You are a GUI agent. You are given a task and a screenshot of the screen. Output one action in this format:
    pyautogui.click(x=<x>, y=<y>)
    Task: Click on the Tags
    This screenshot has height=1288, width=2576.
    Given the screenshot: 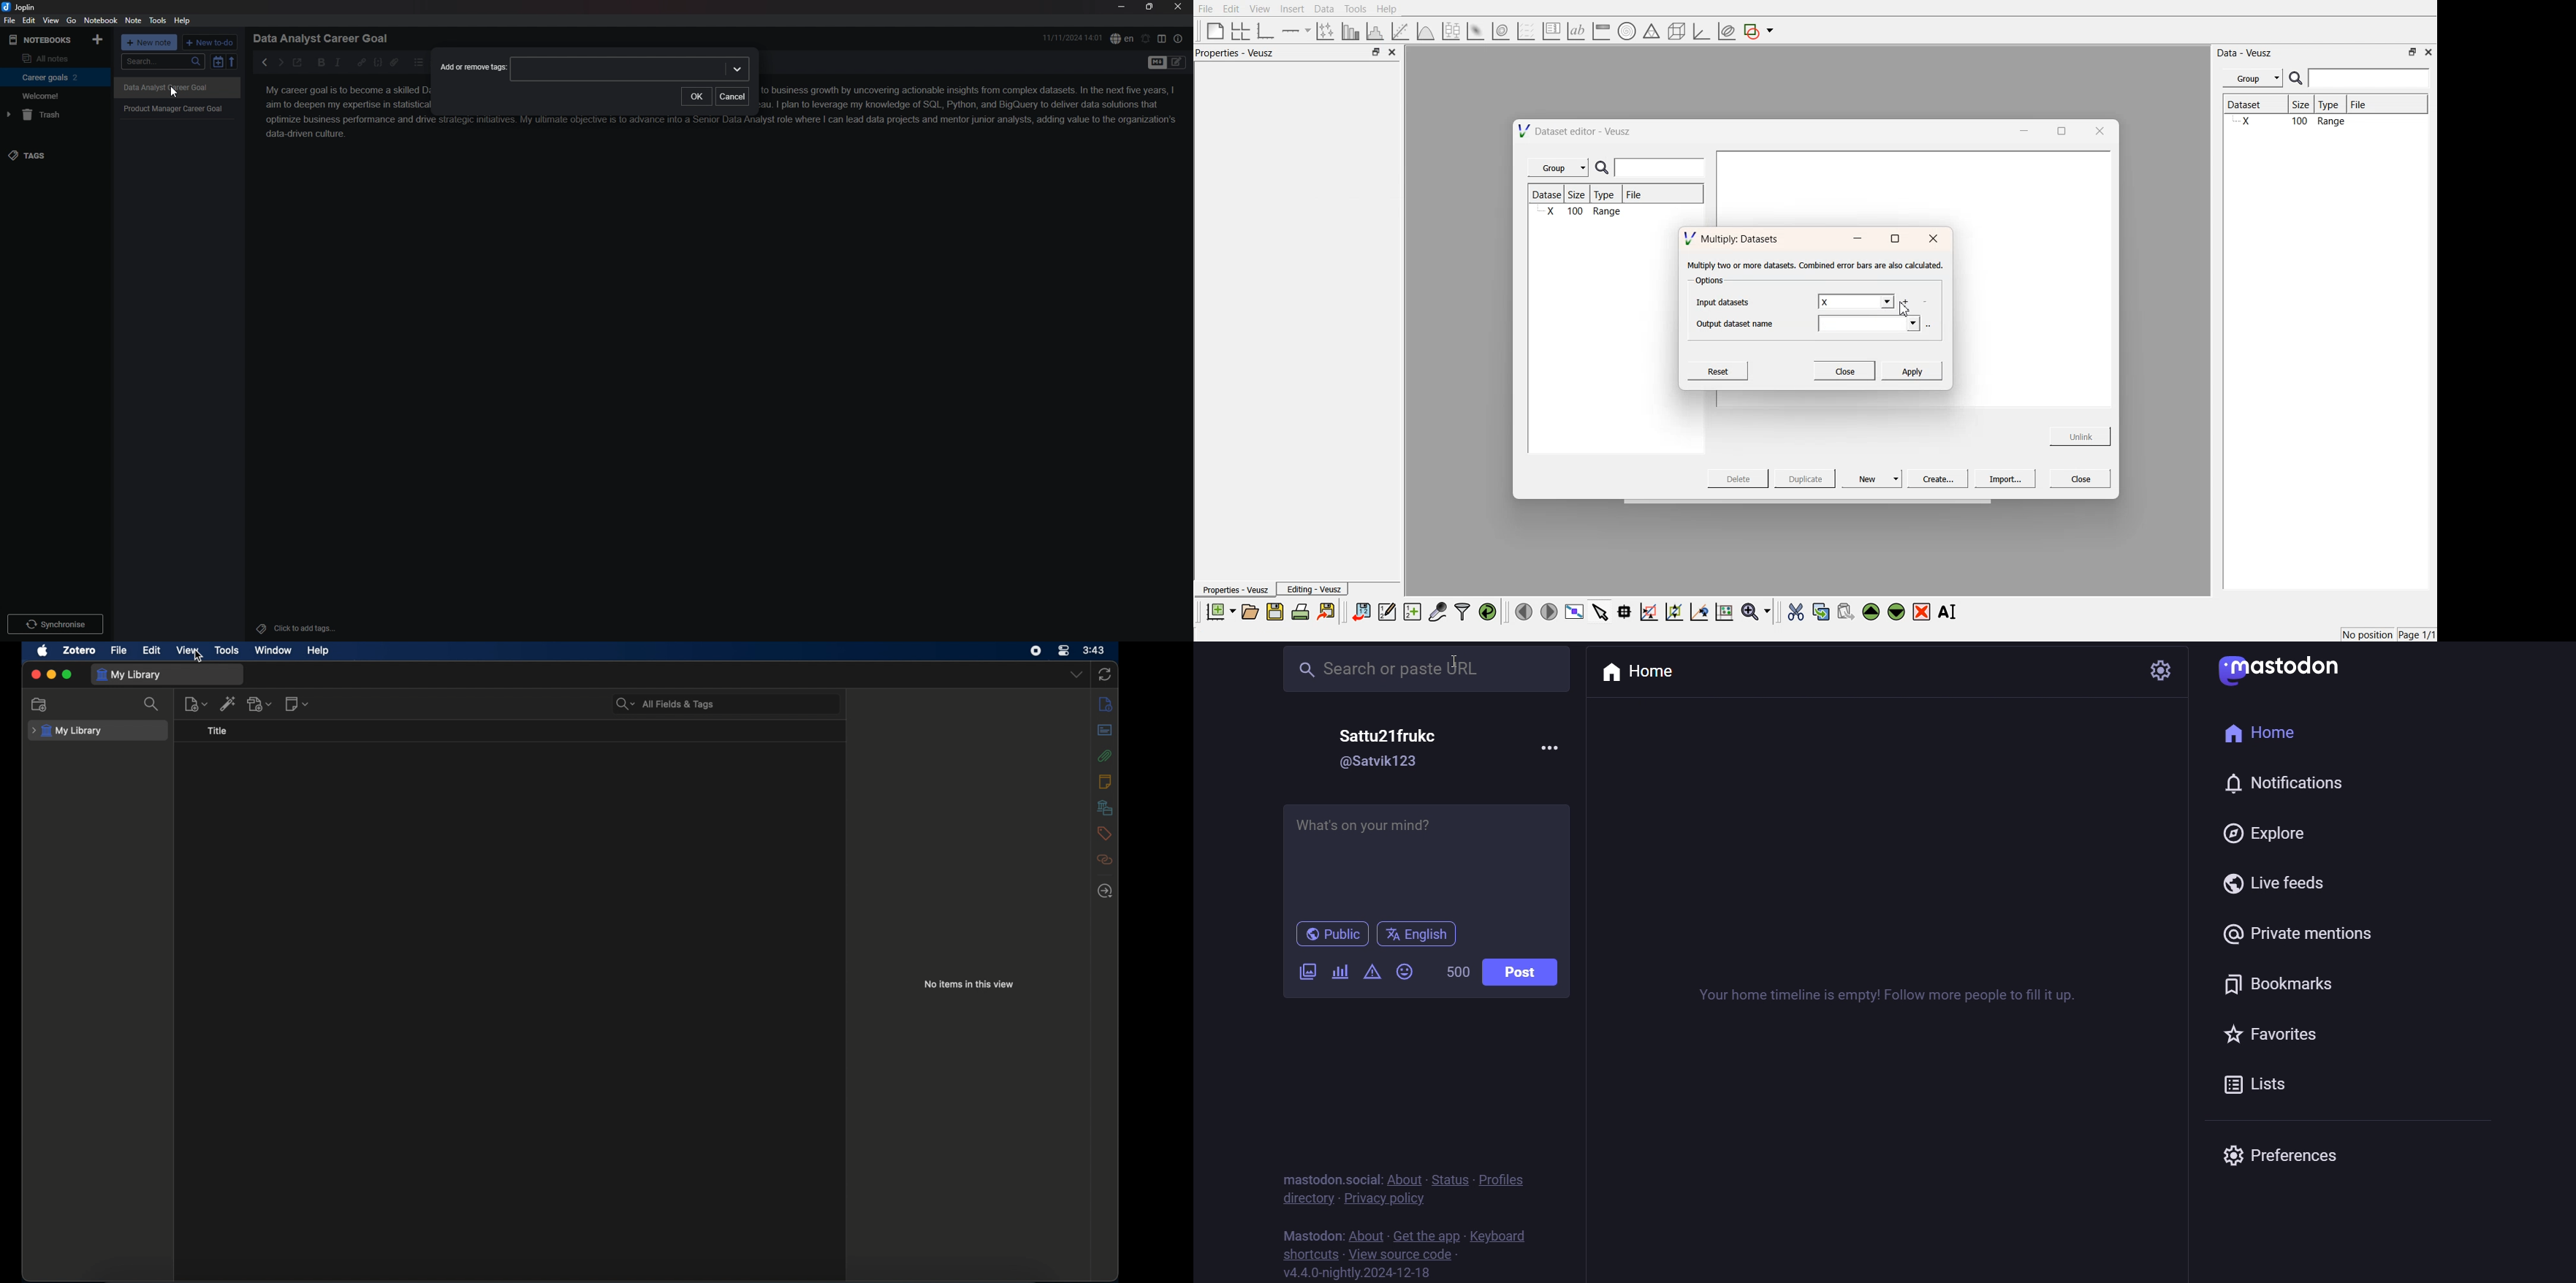 What is the action you would take?
    pyautogui.click(x=258, y=627)
    